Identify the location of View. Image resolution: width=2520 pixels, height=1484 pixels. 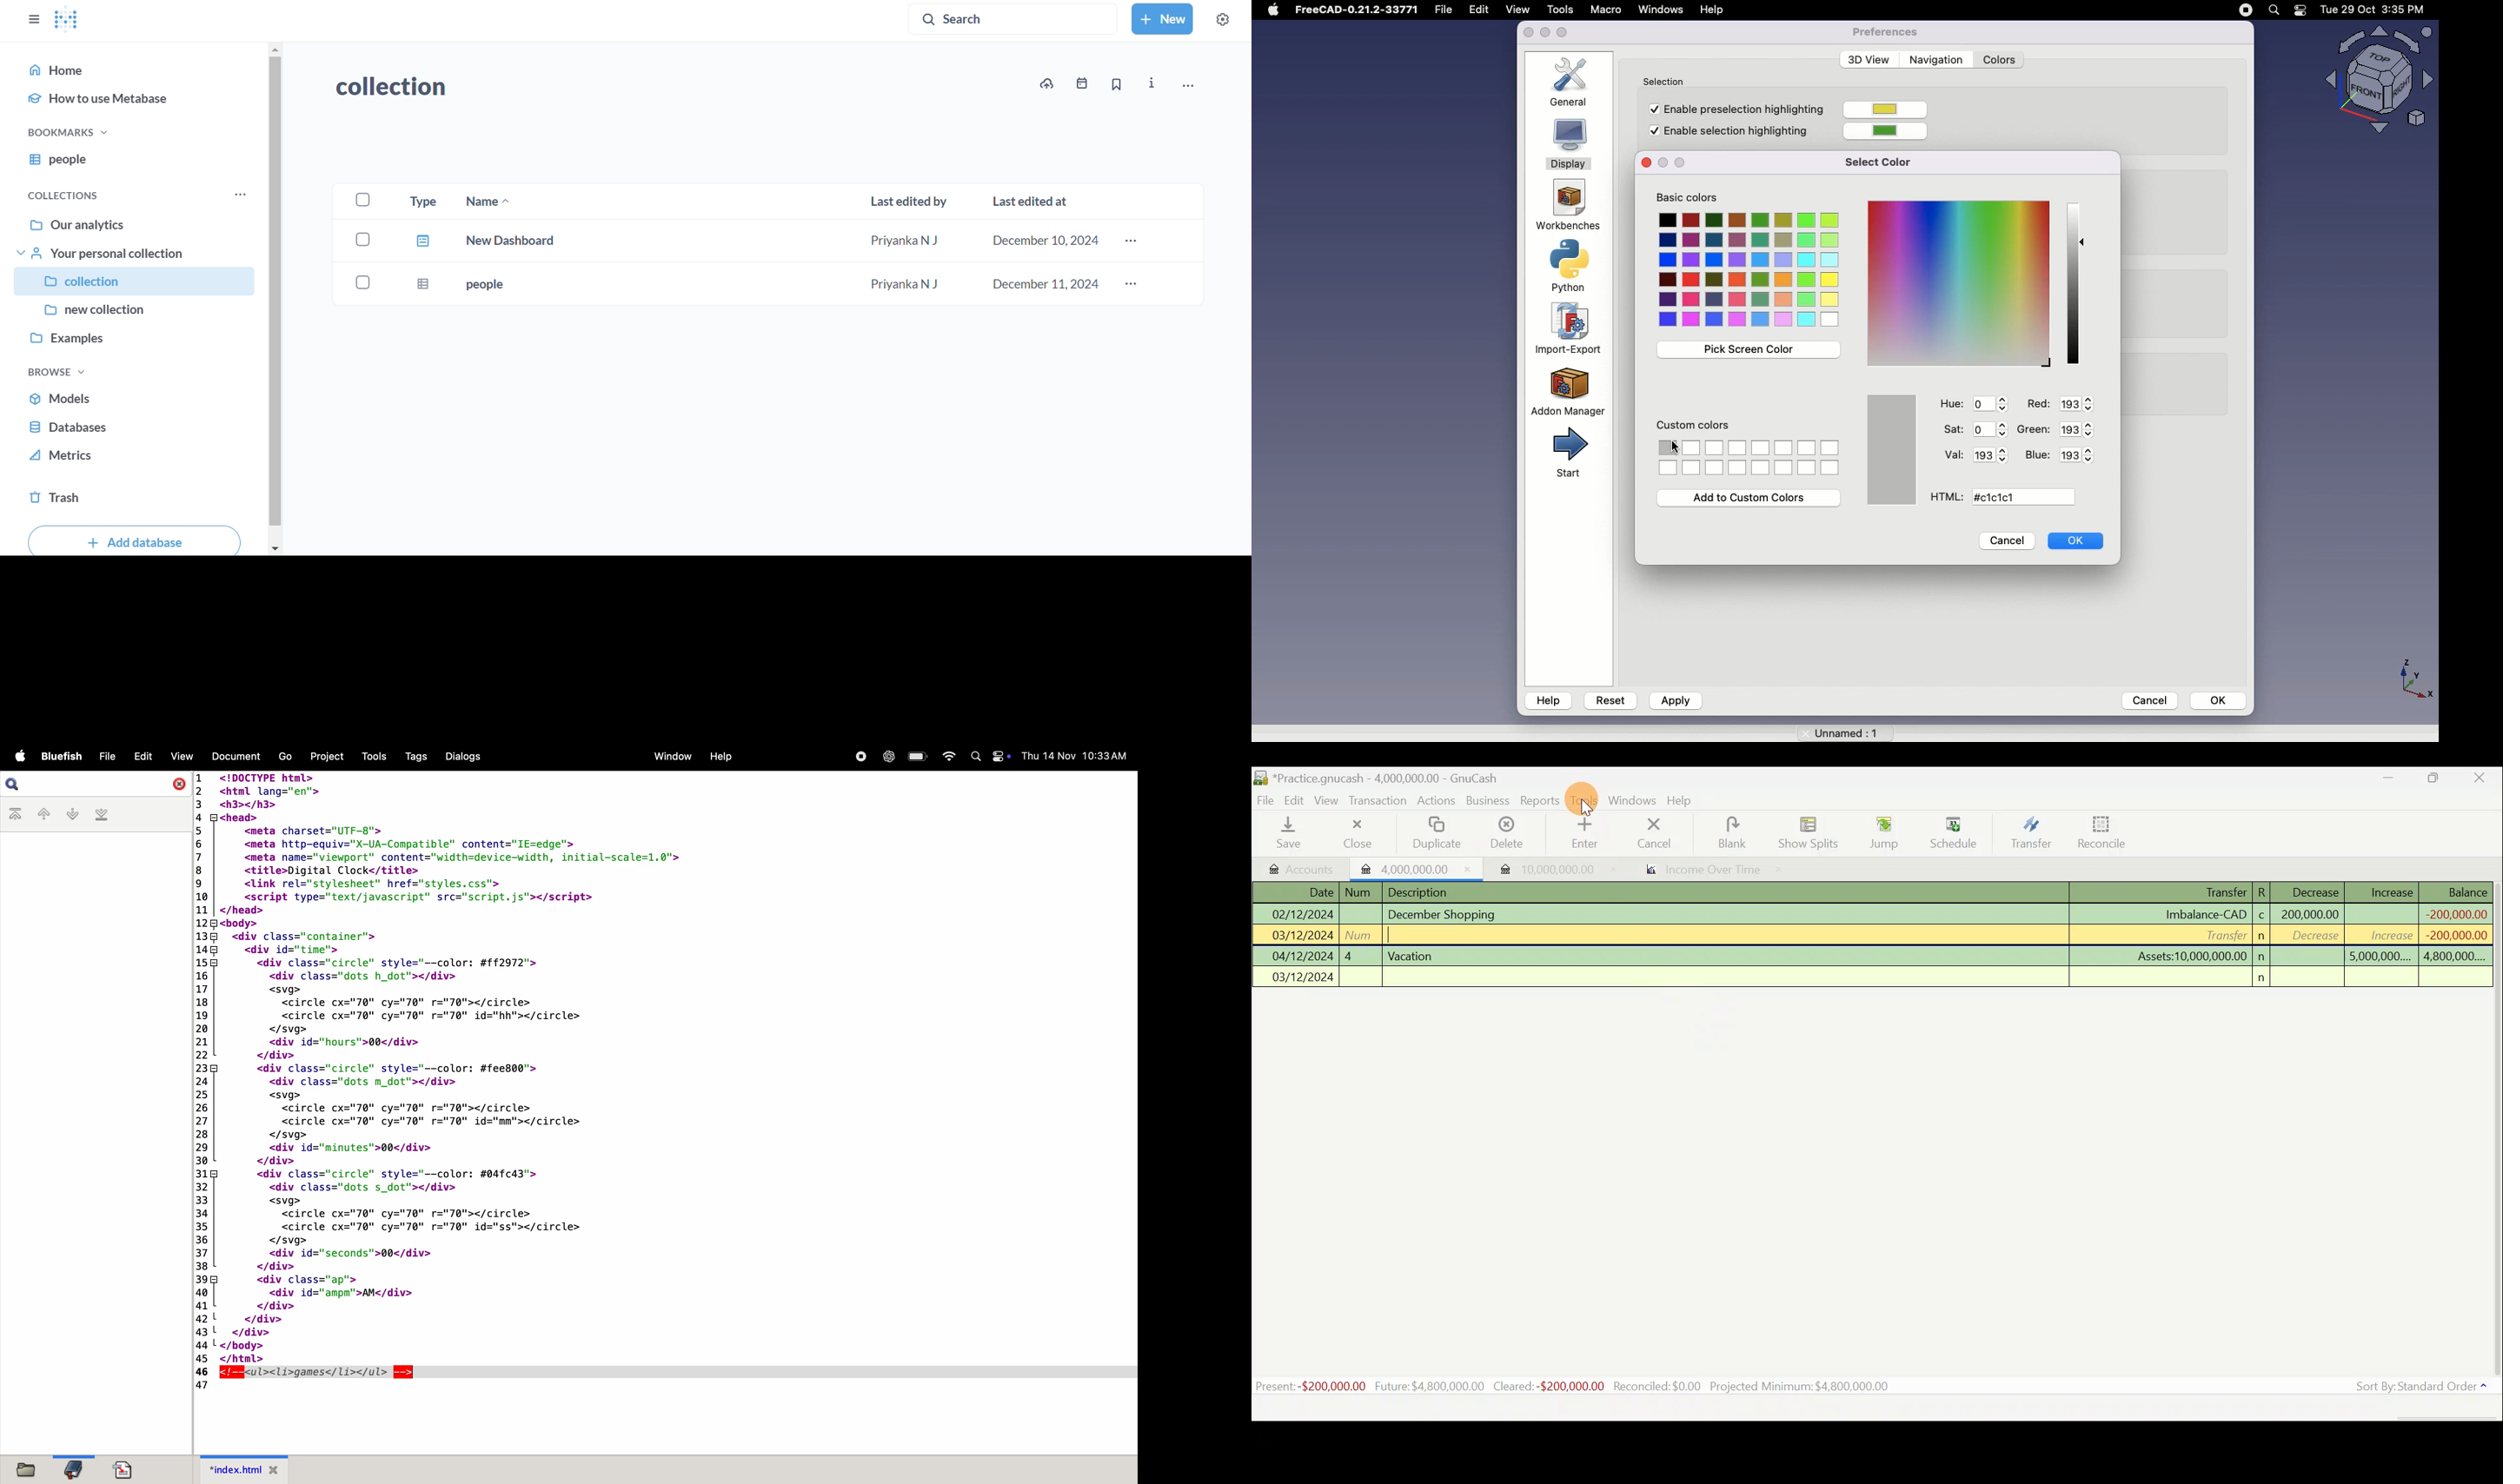
(1330, 800).